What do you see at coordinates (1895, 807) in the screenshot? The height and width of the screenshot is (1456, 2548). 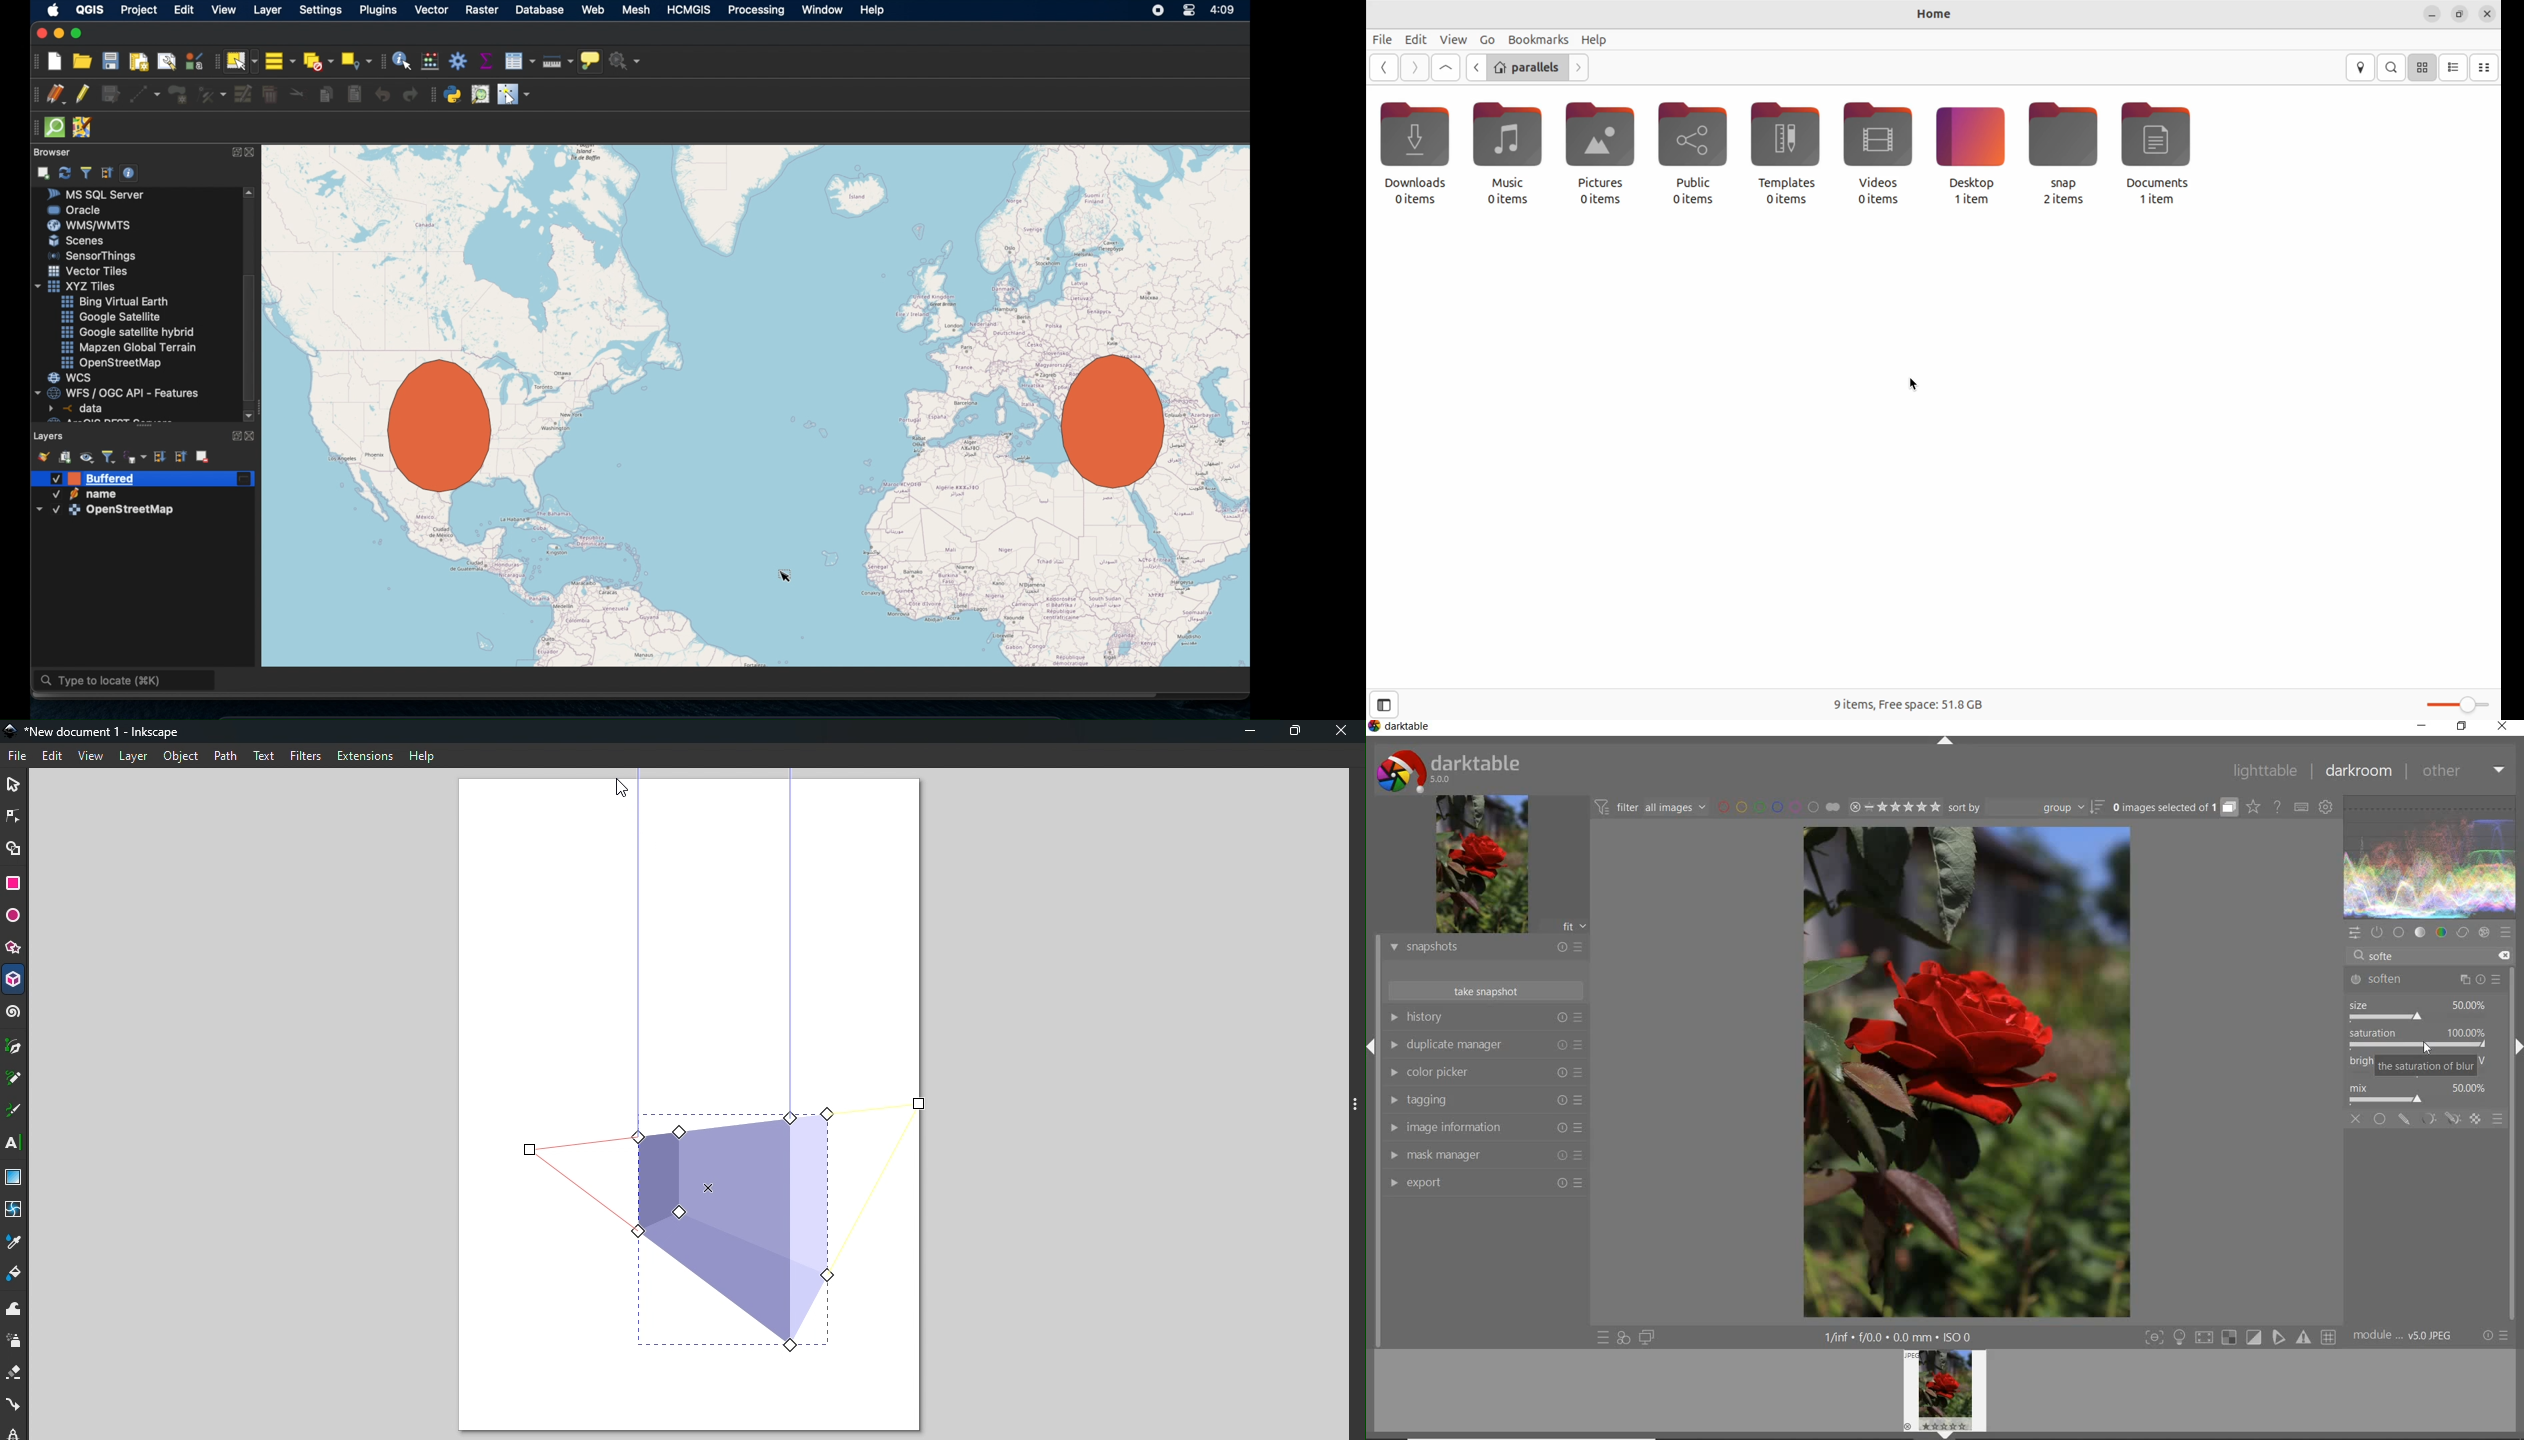 I see `range ratings for selected images` at bounding box center [1895, 807].